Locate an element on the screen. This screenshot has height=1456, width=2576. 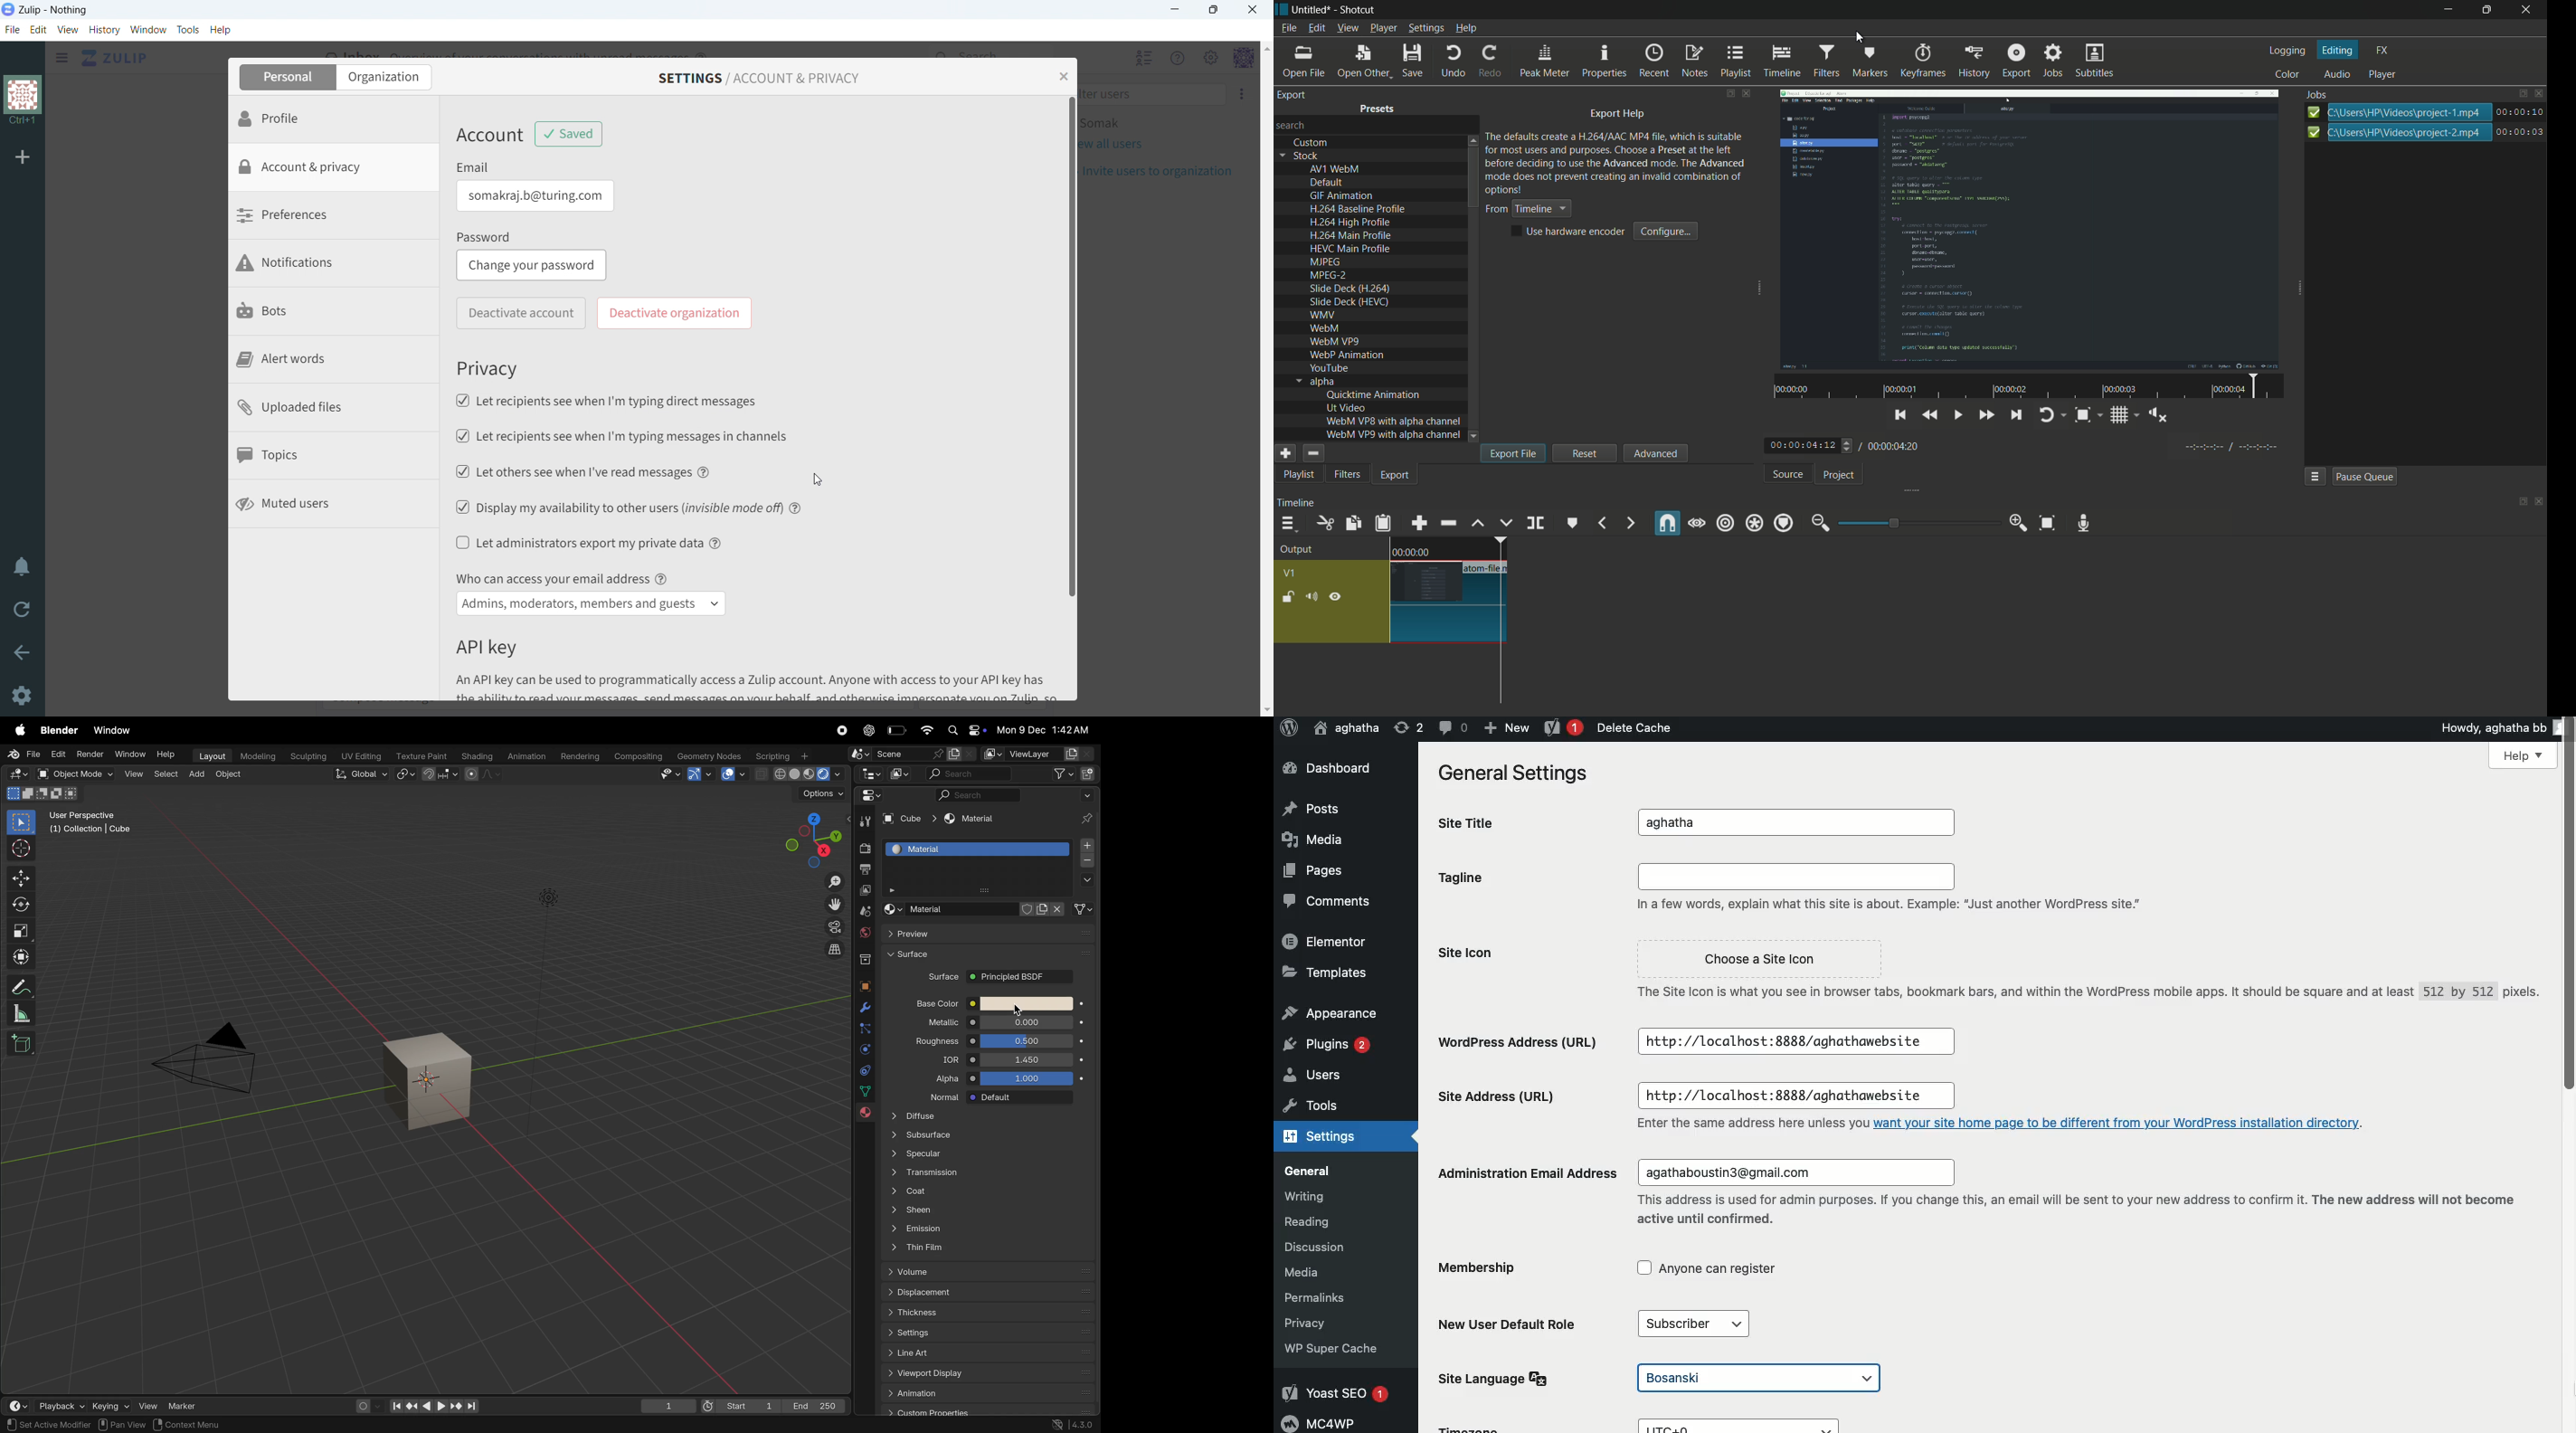
Vertical Scrollbar is located at coordinates (2568, 1075).